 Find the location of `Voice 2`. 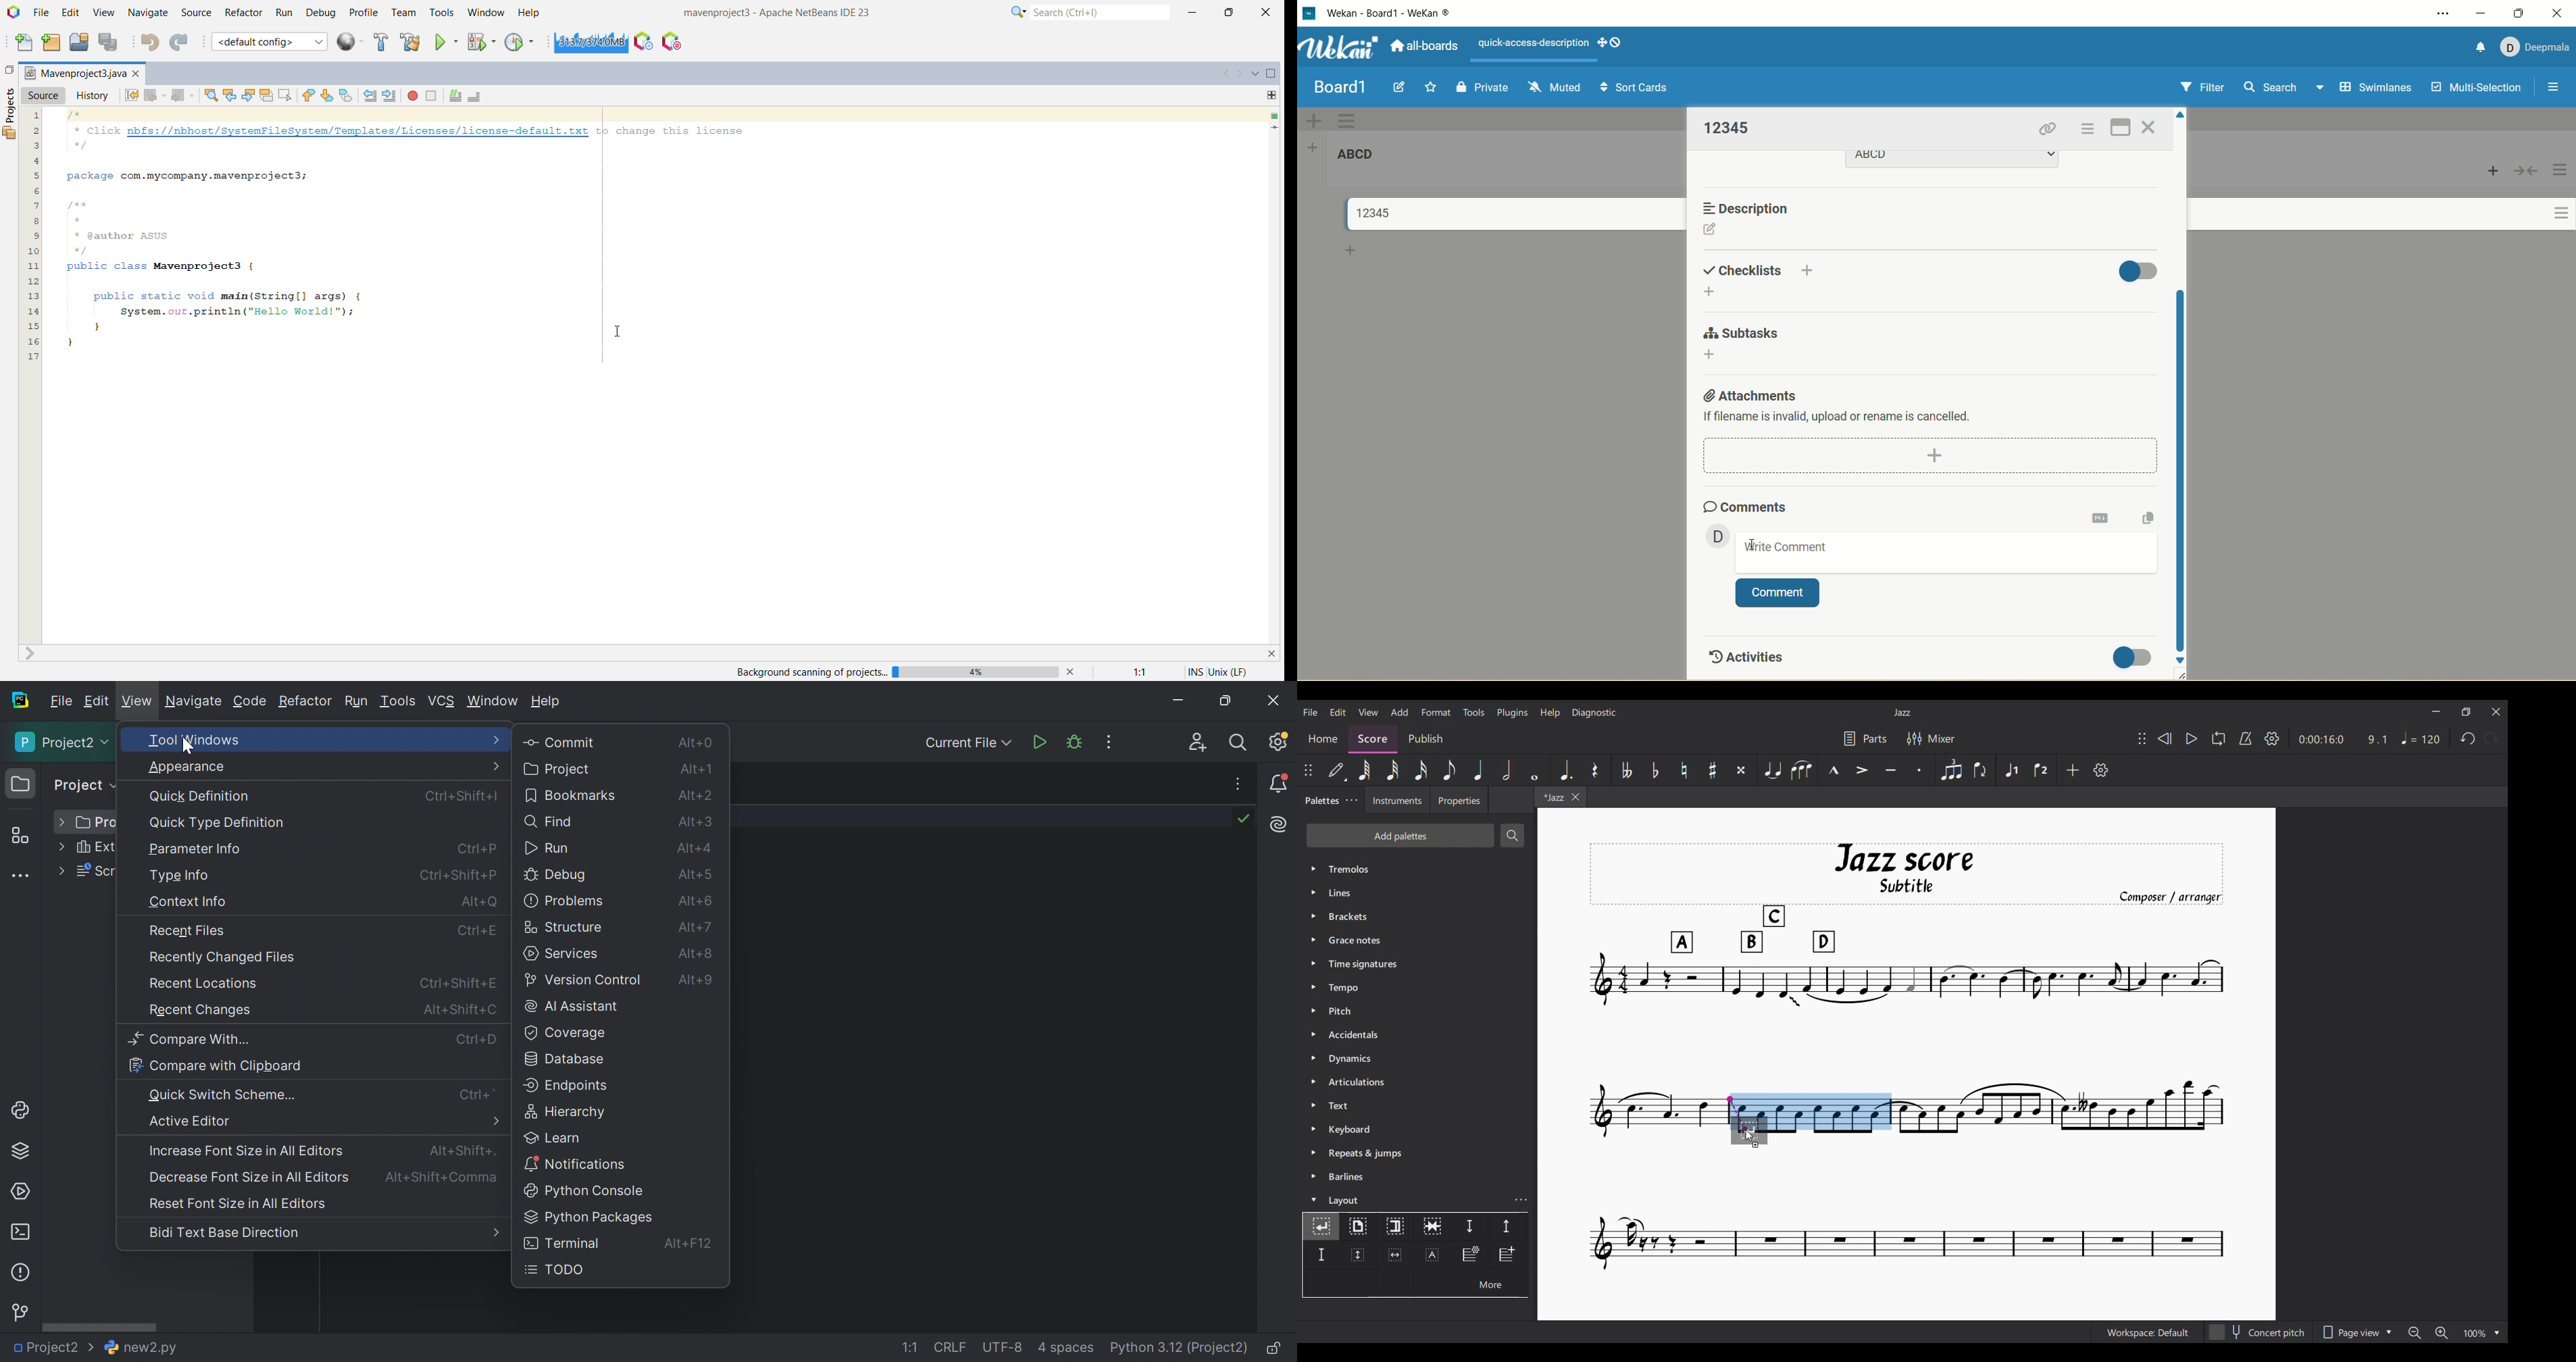

Voice 2 is located at coordinates (2041, 770).